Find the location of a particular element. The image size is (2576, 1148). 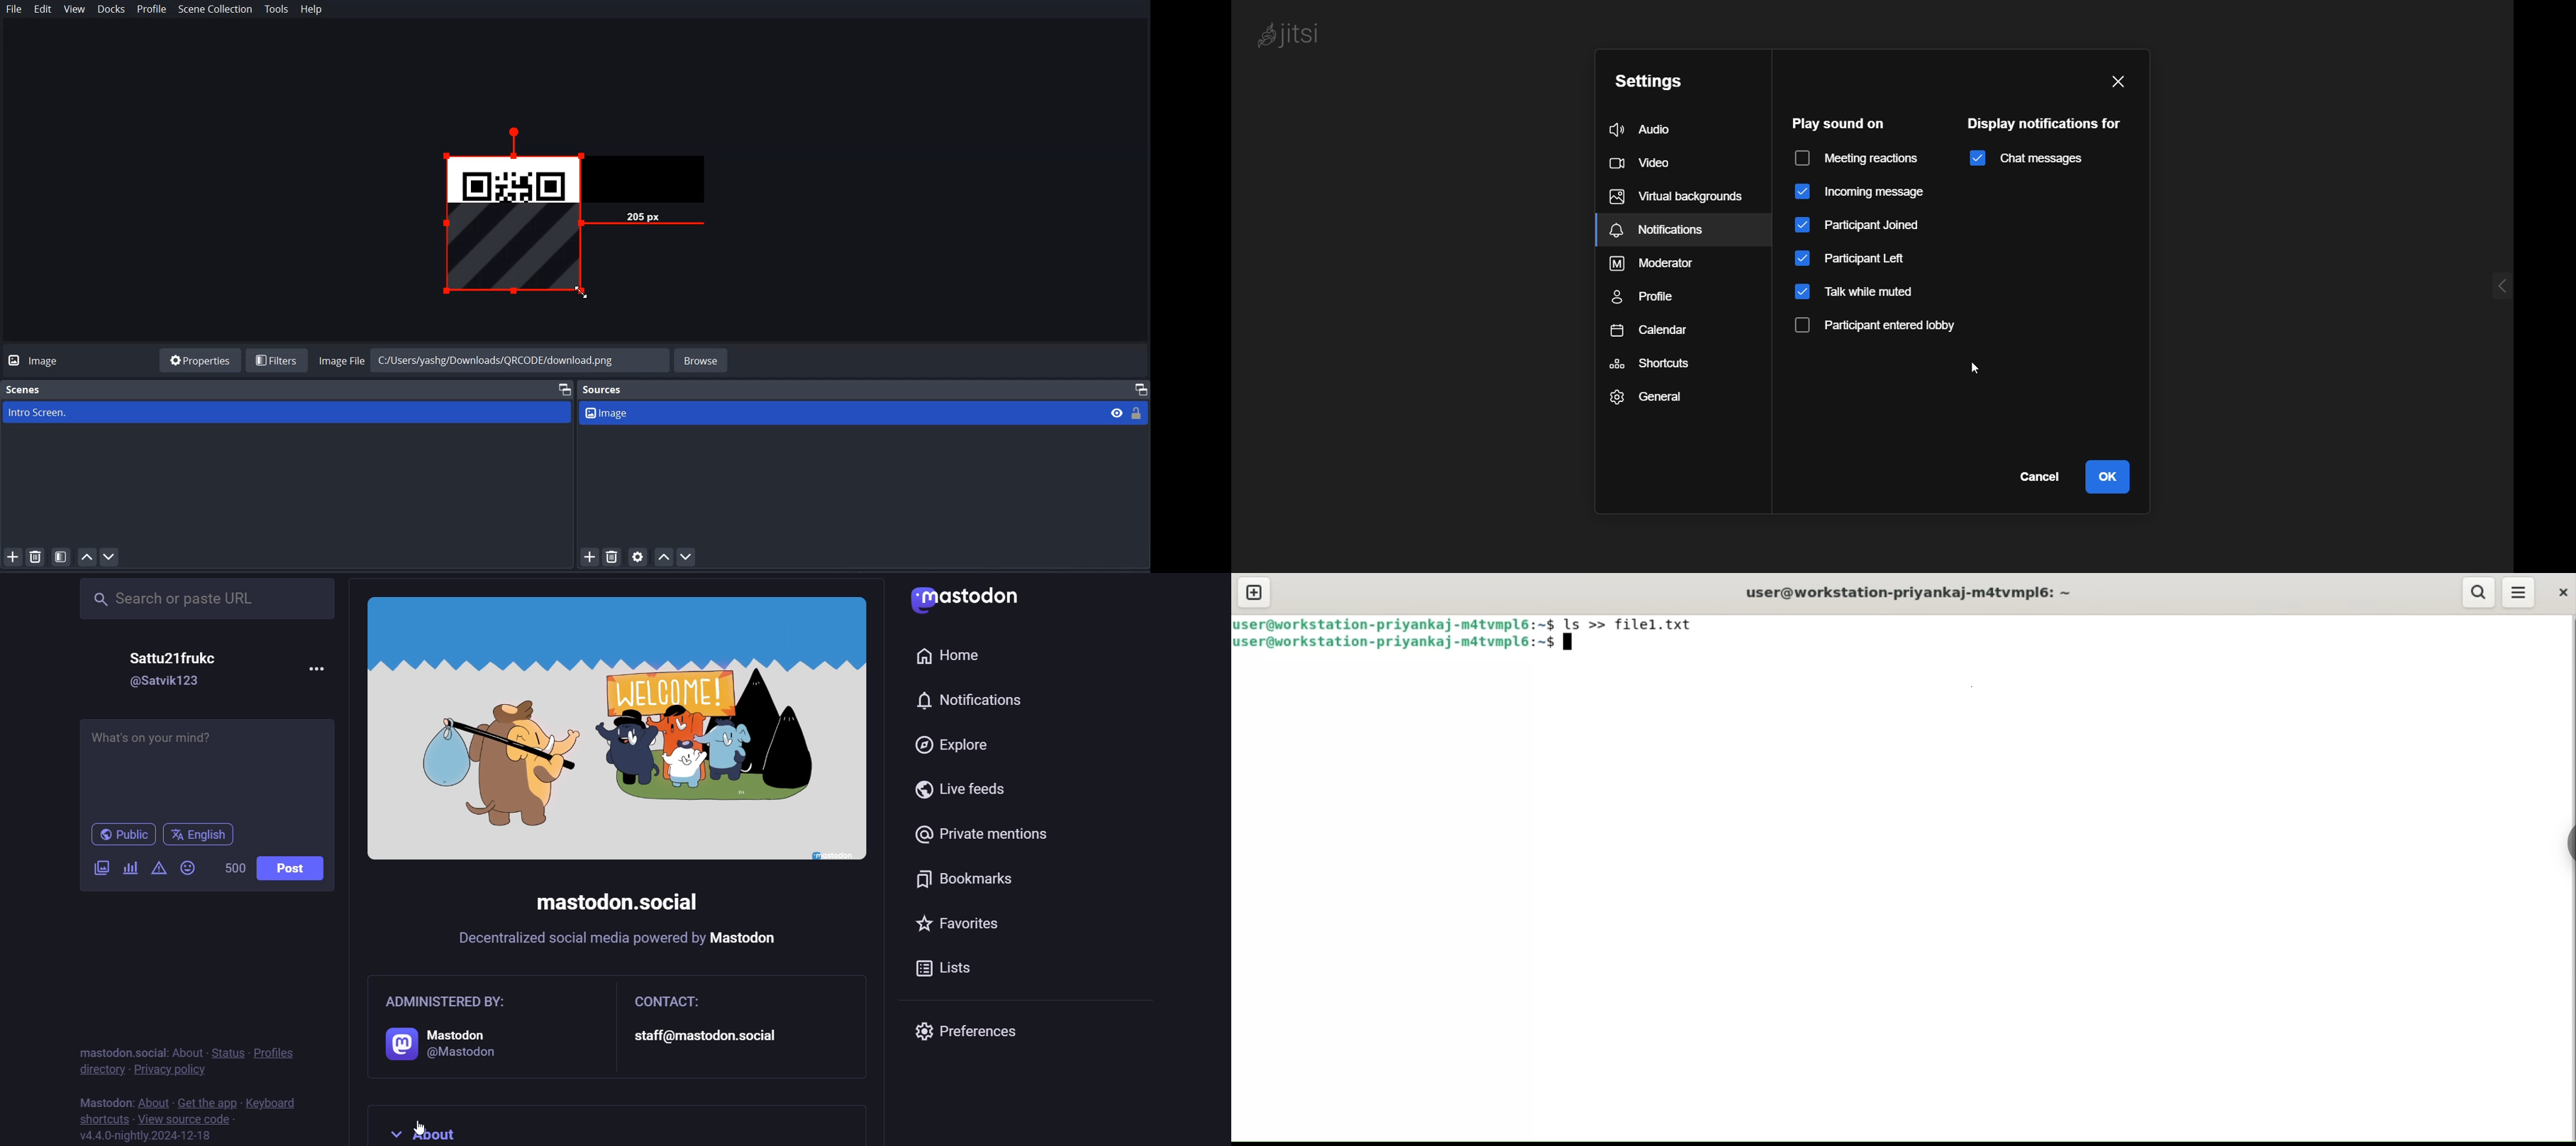

Help is located at coordinates (312, 10).